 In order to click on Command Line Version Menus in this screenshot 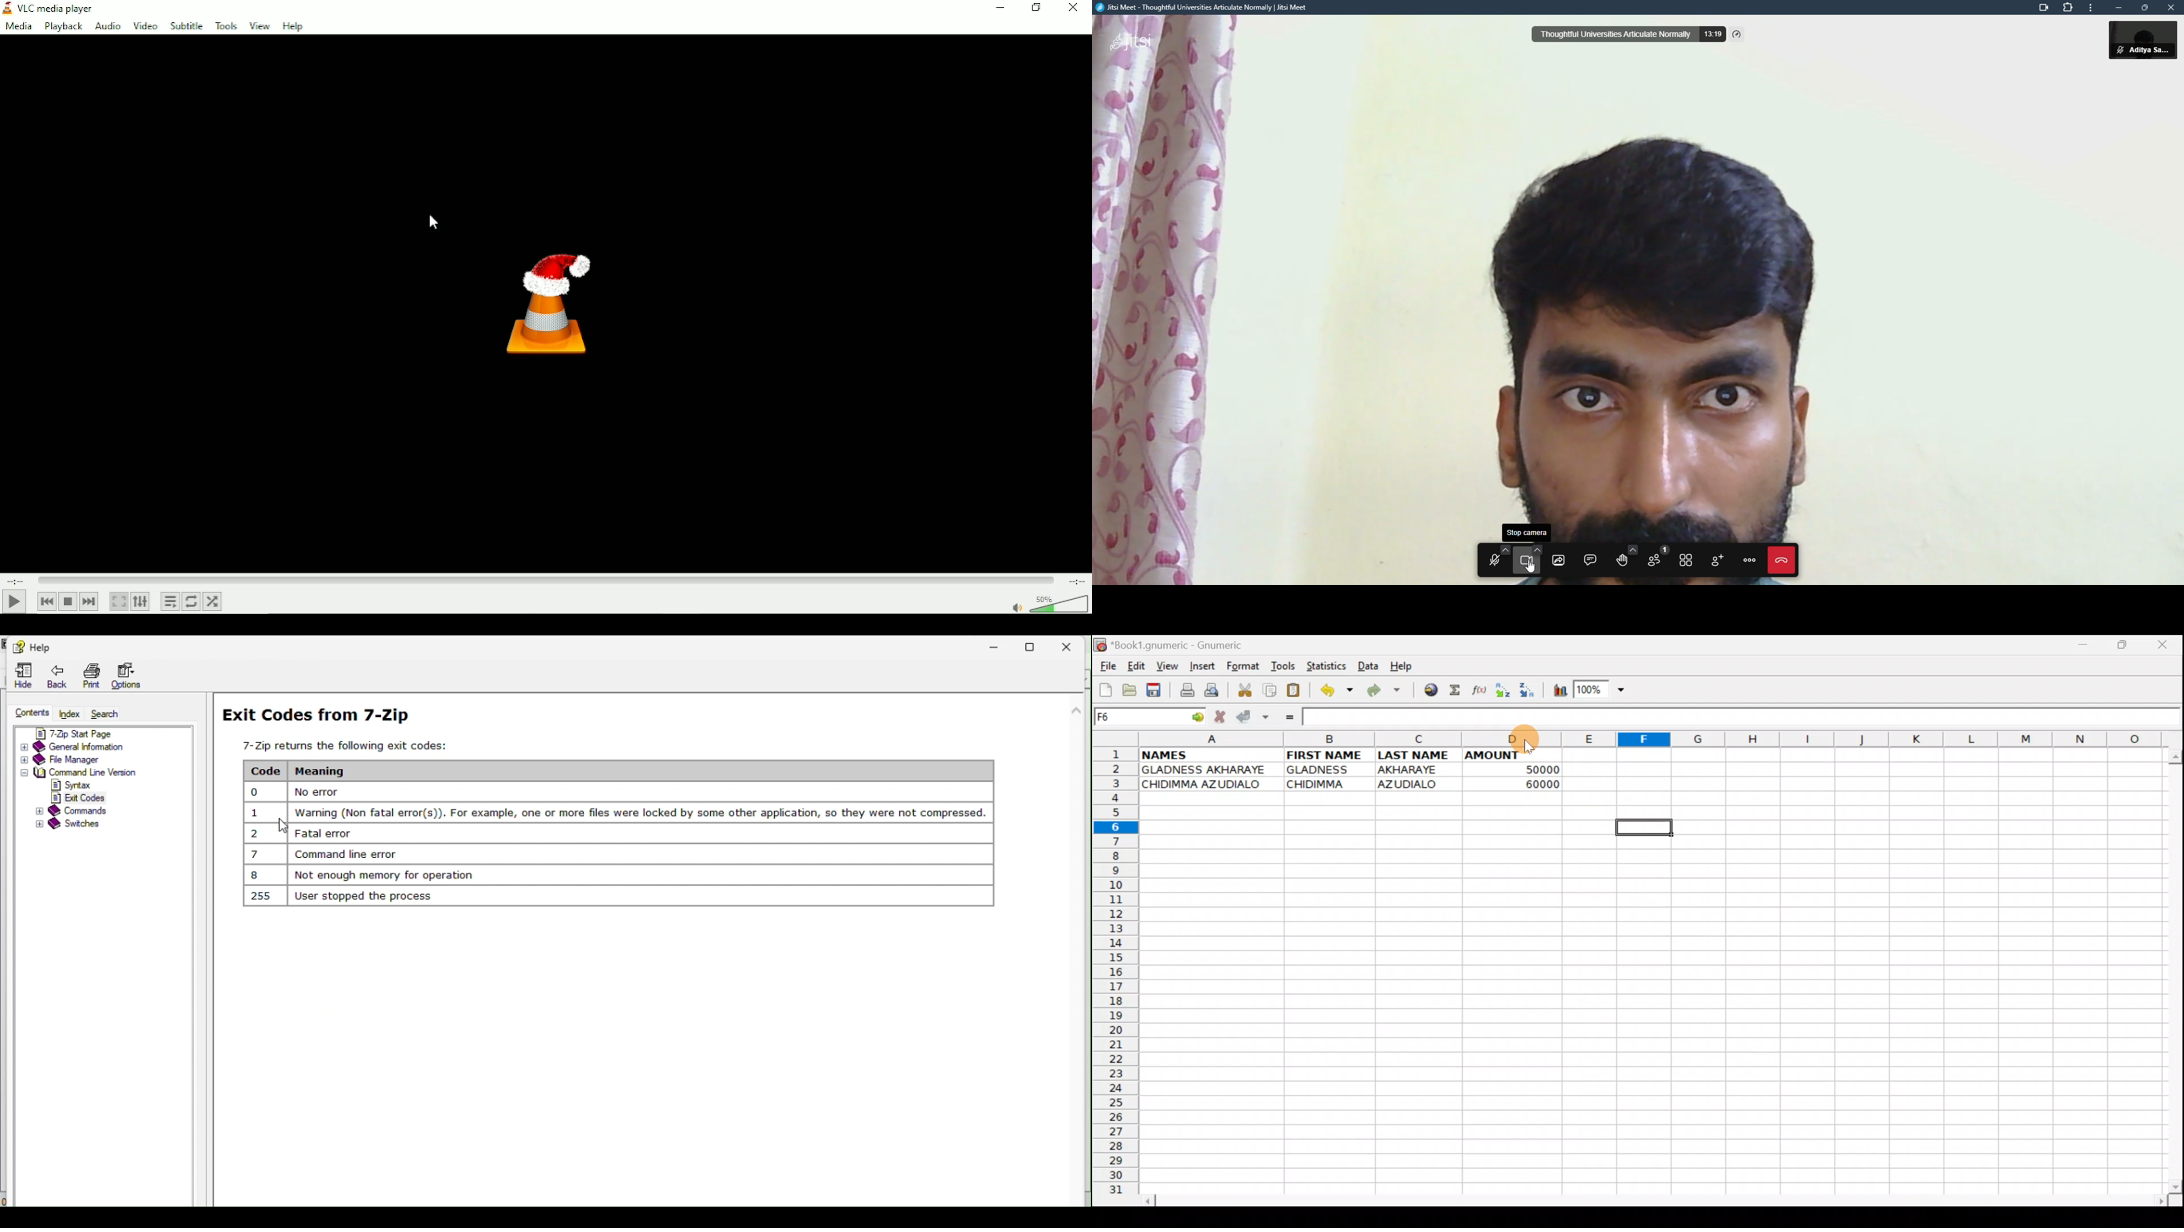, I will do `click(75, 791)`.